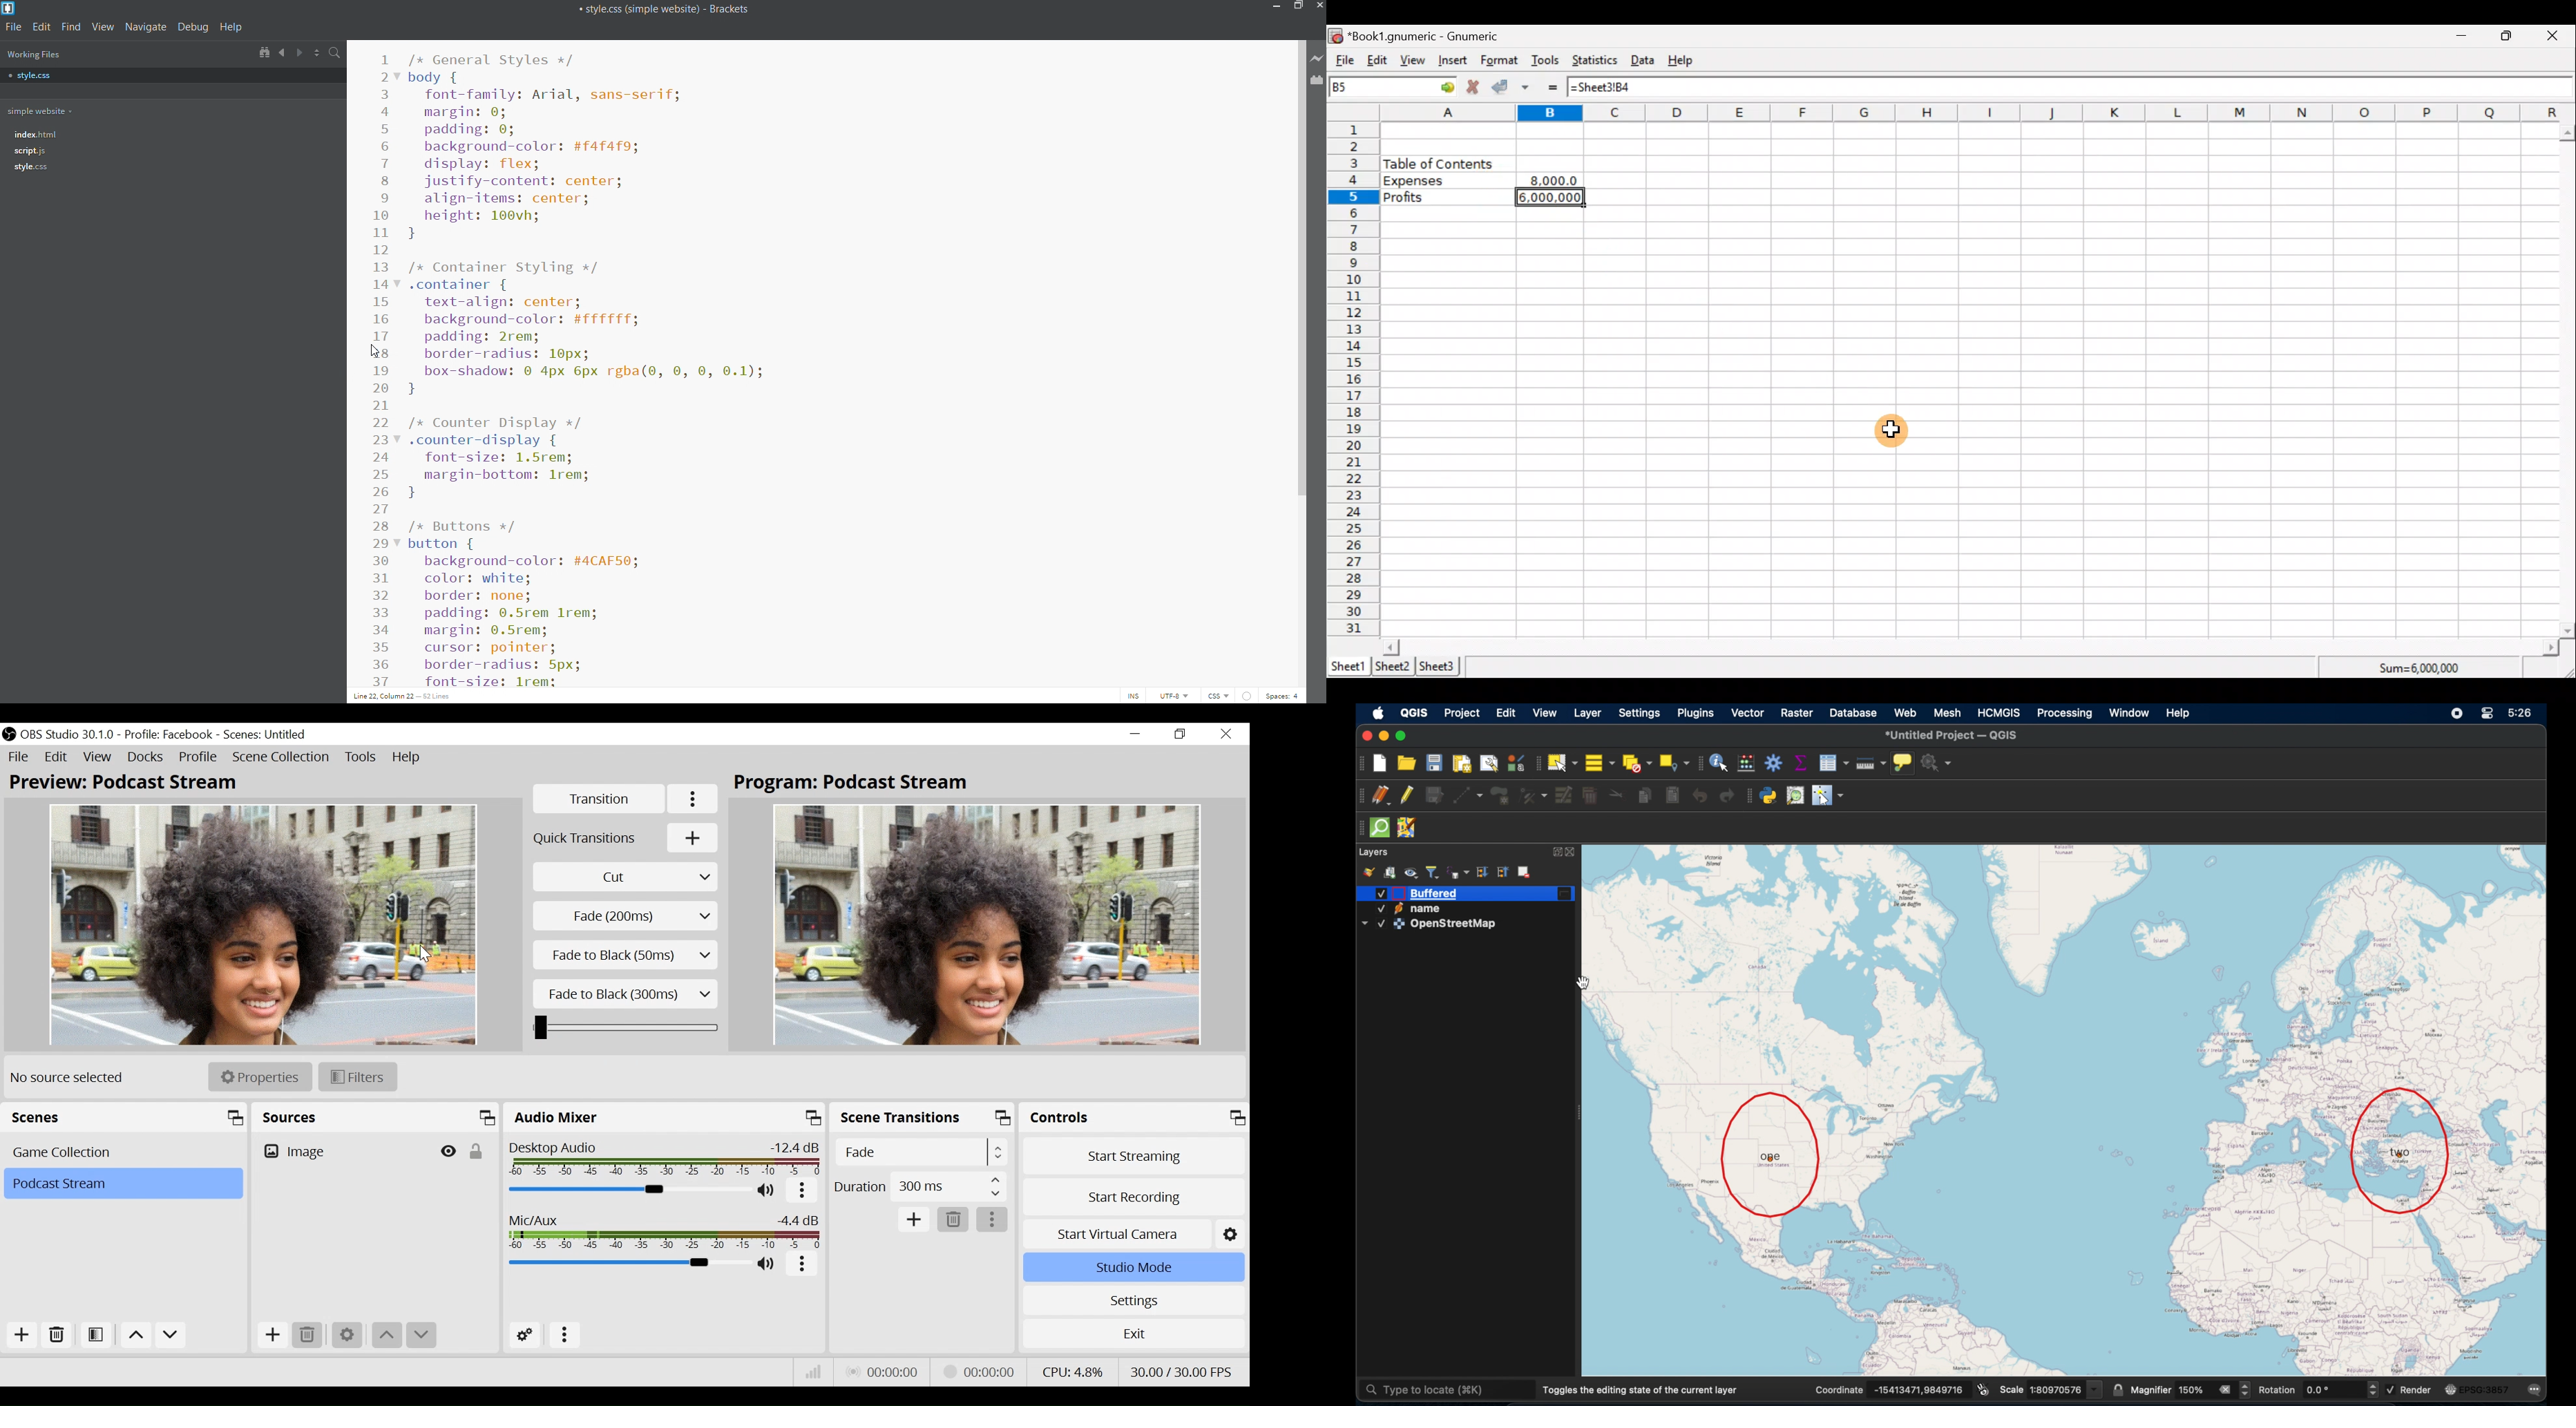 This screenshot has height=1428, width=2576. Describe the element at coordinates (1617, 795) in the screenshot. I see `cut features` at that location.